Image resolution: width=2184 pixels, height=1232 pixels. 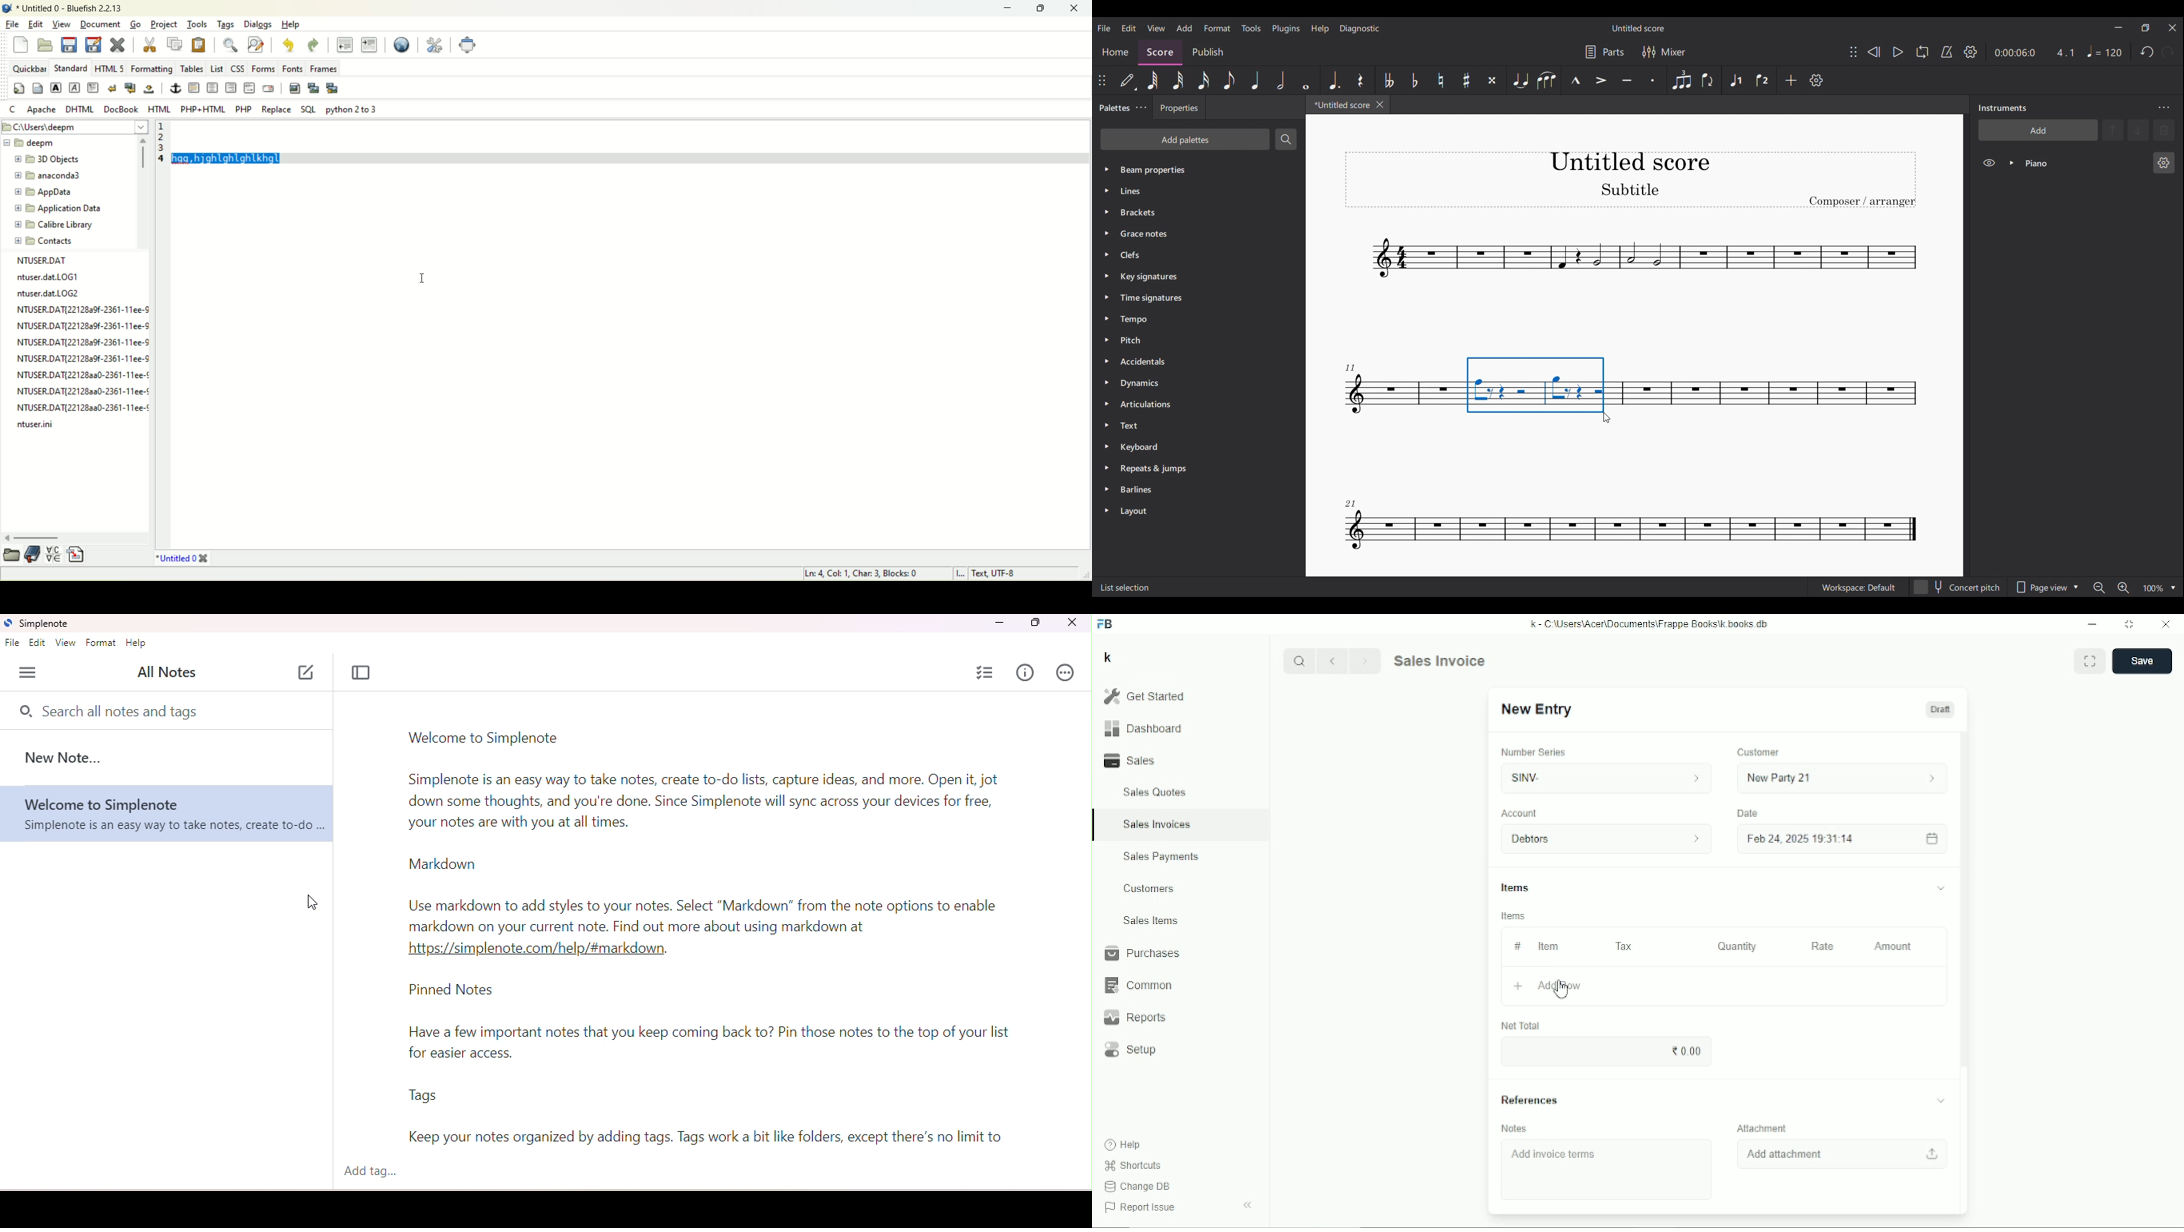 I want to click on HTML, so click(x=160, y=109).